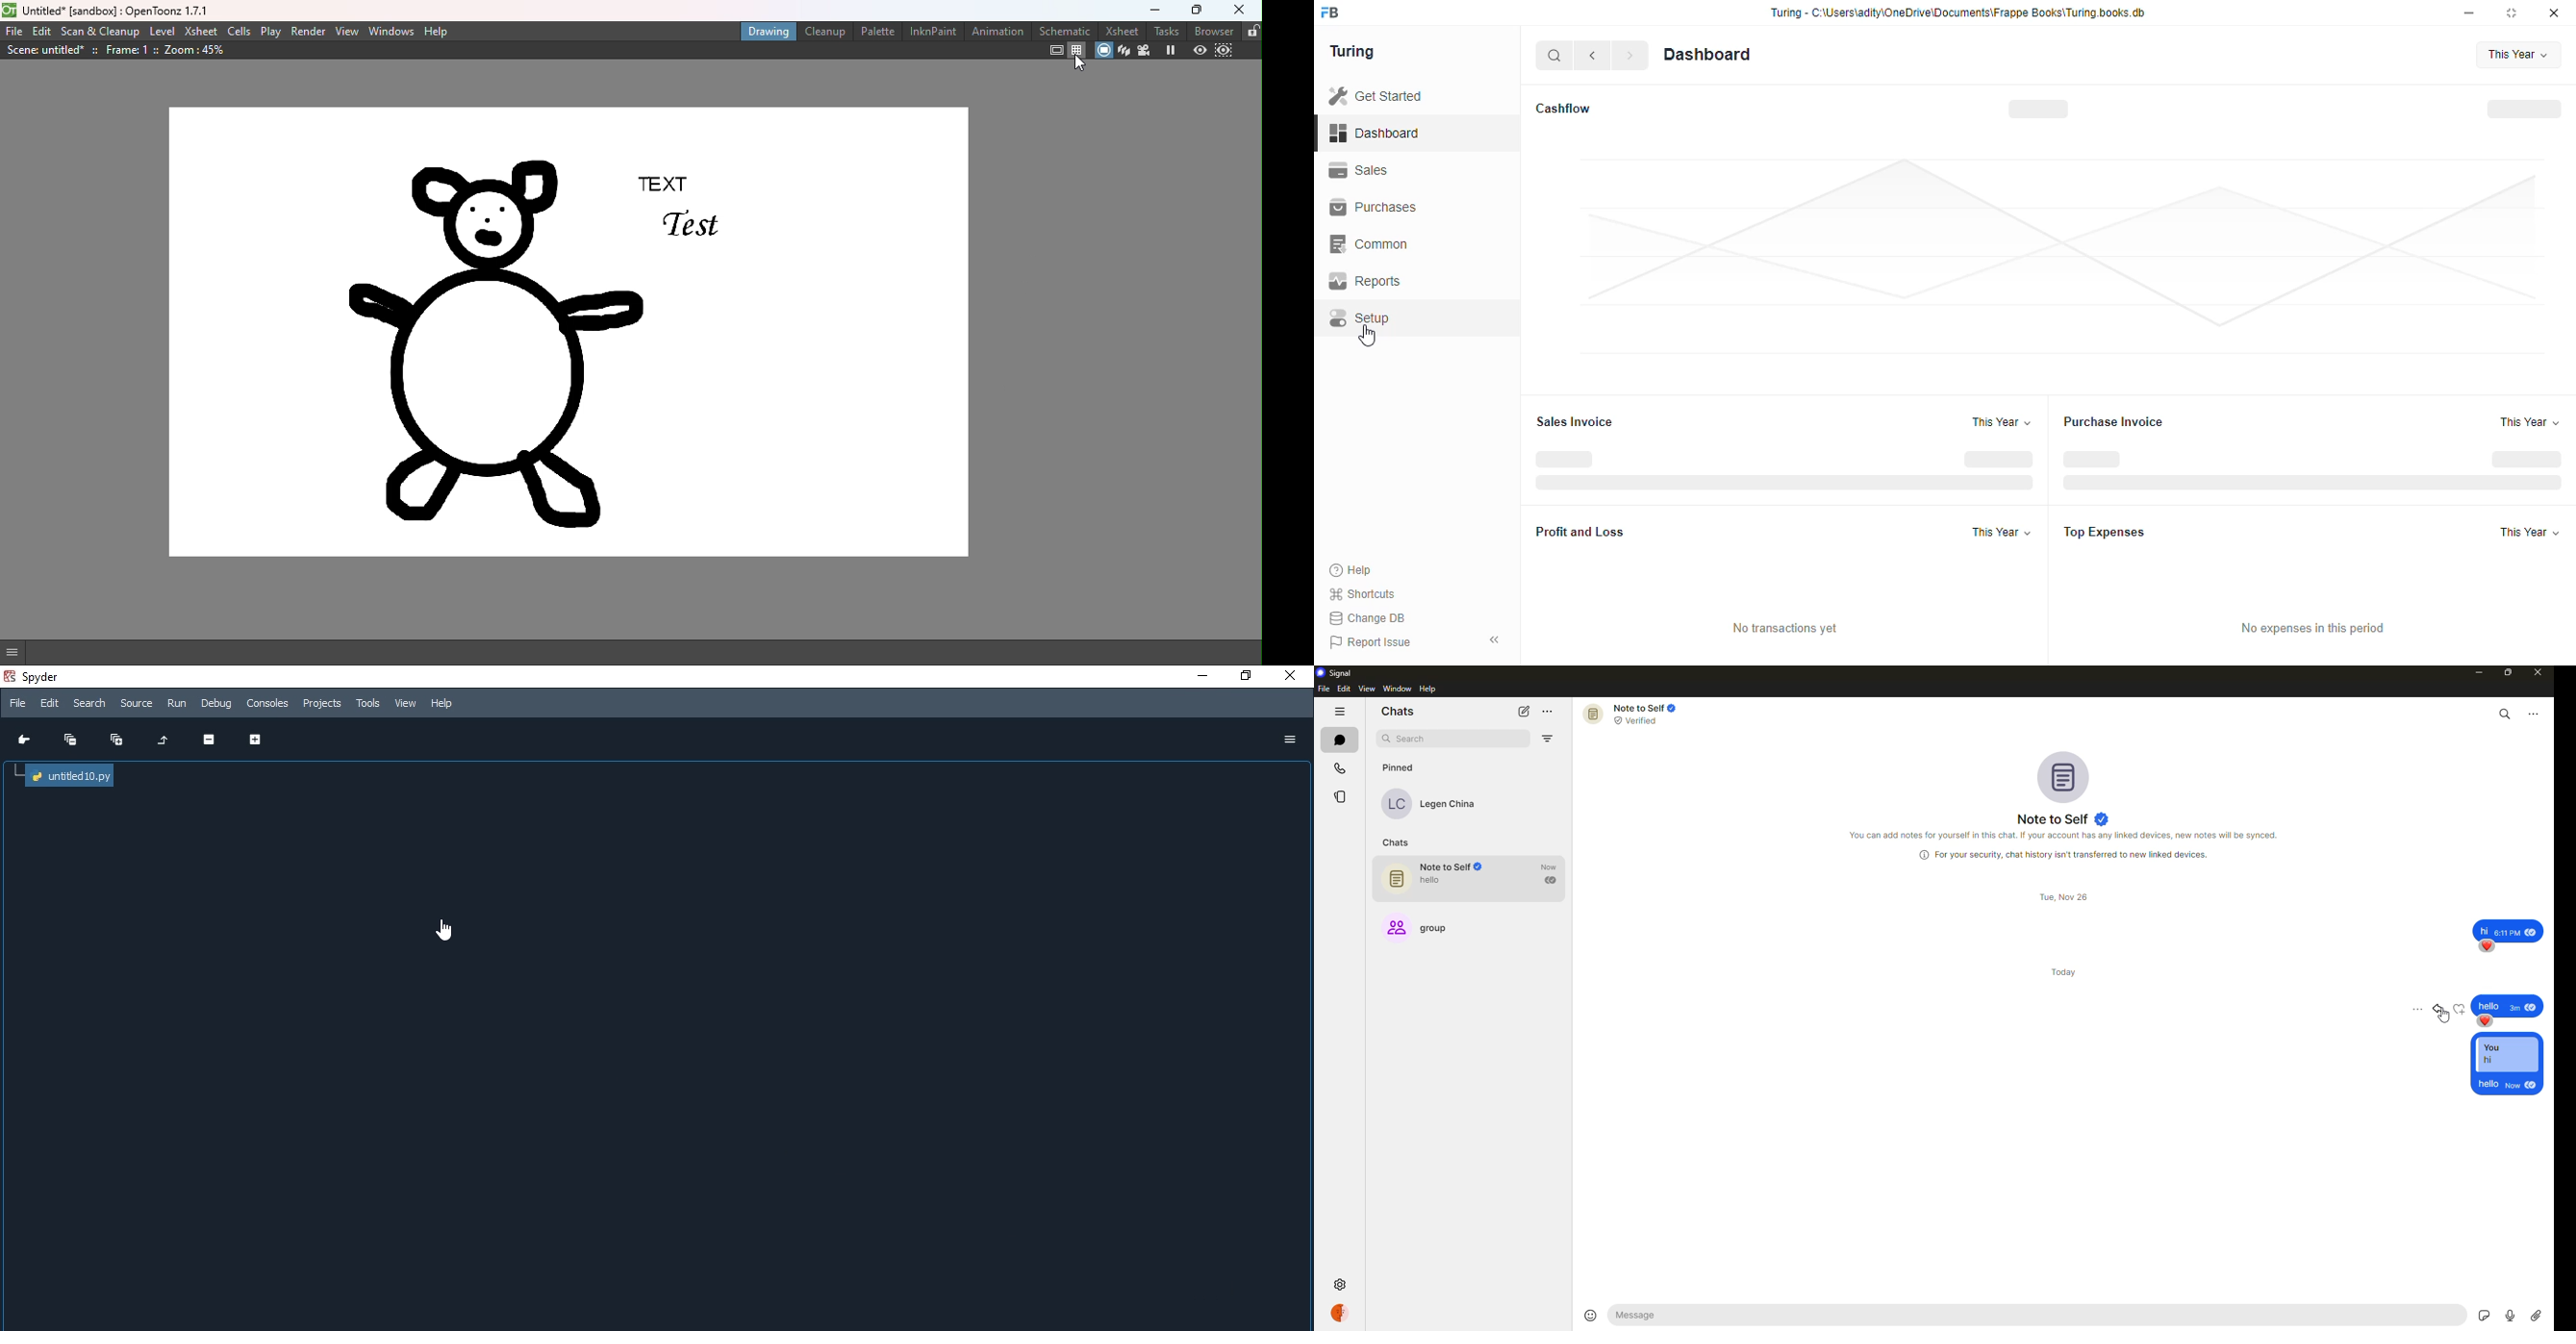  What do you see at coordinates (2064, 897) in the screenshot?
I see `day` at bounding box center [2064, 897].